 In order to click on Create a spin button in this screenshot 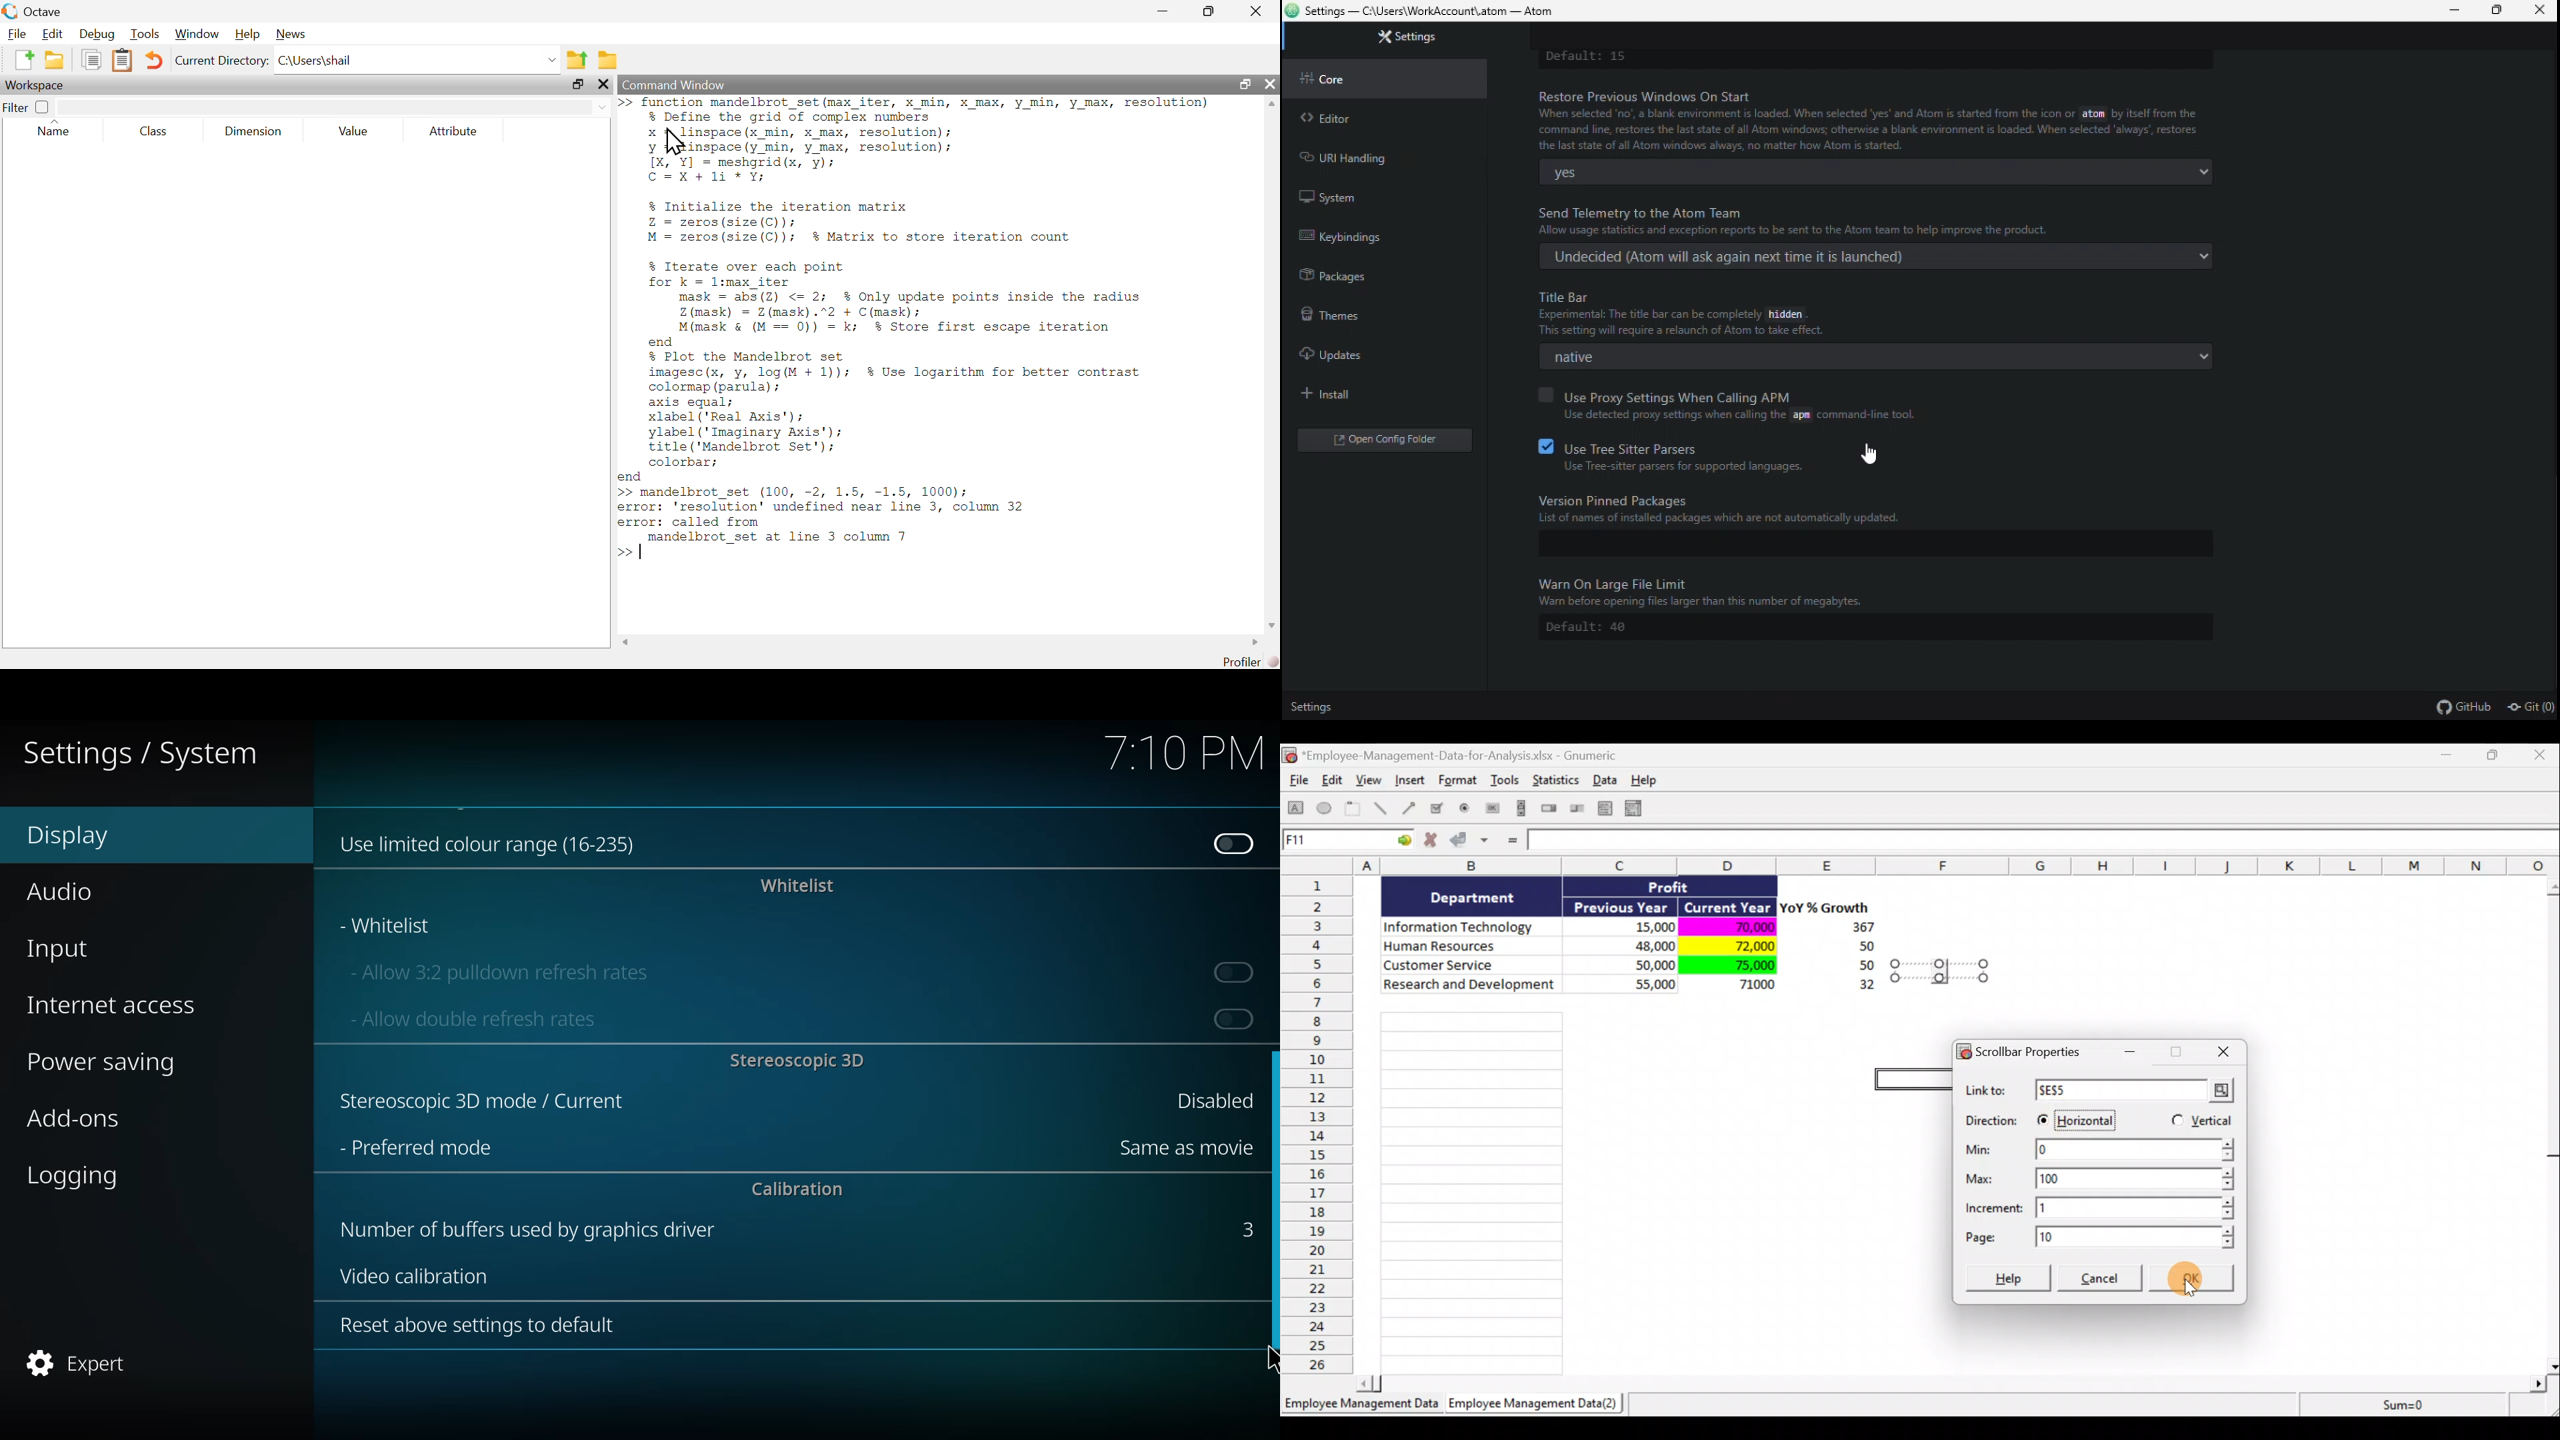, I will do `click(1550, 809)`.